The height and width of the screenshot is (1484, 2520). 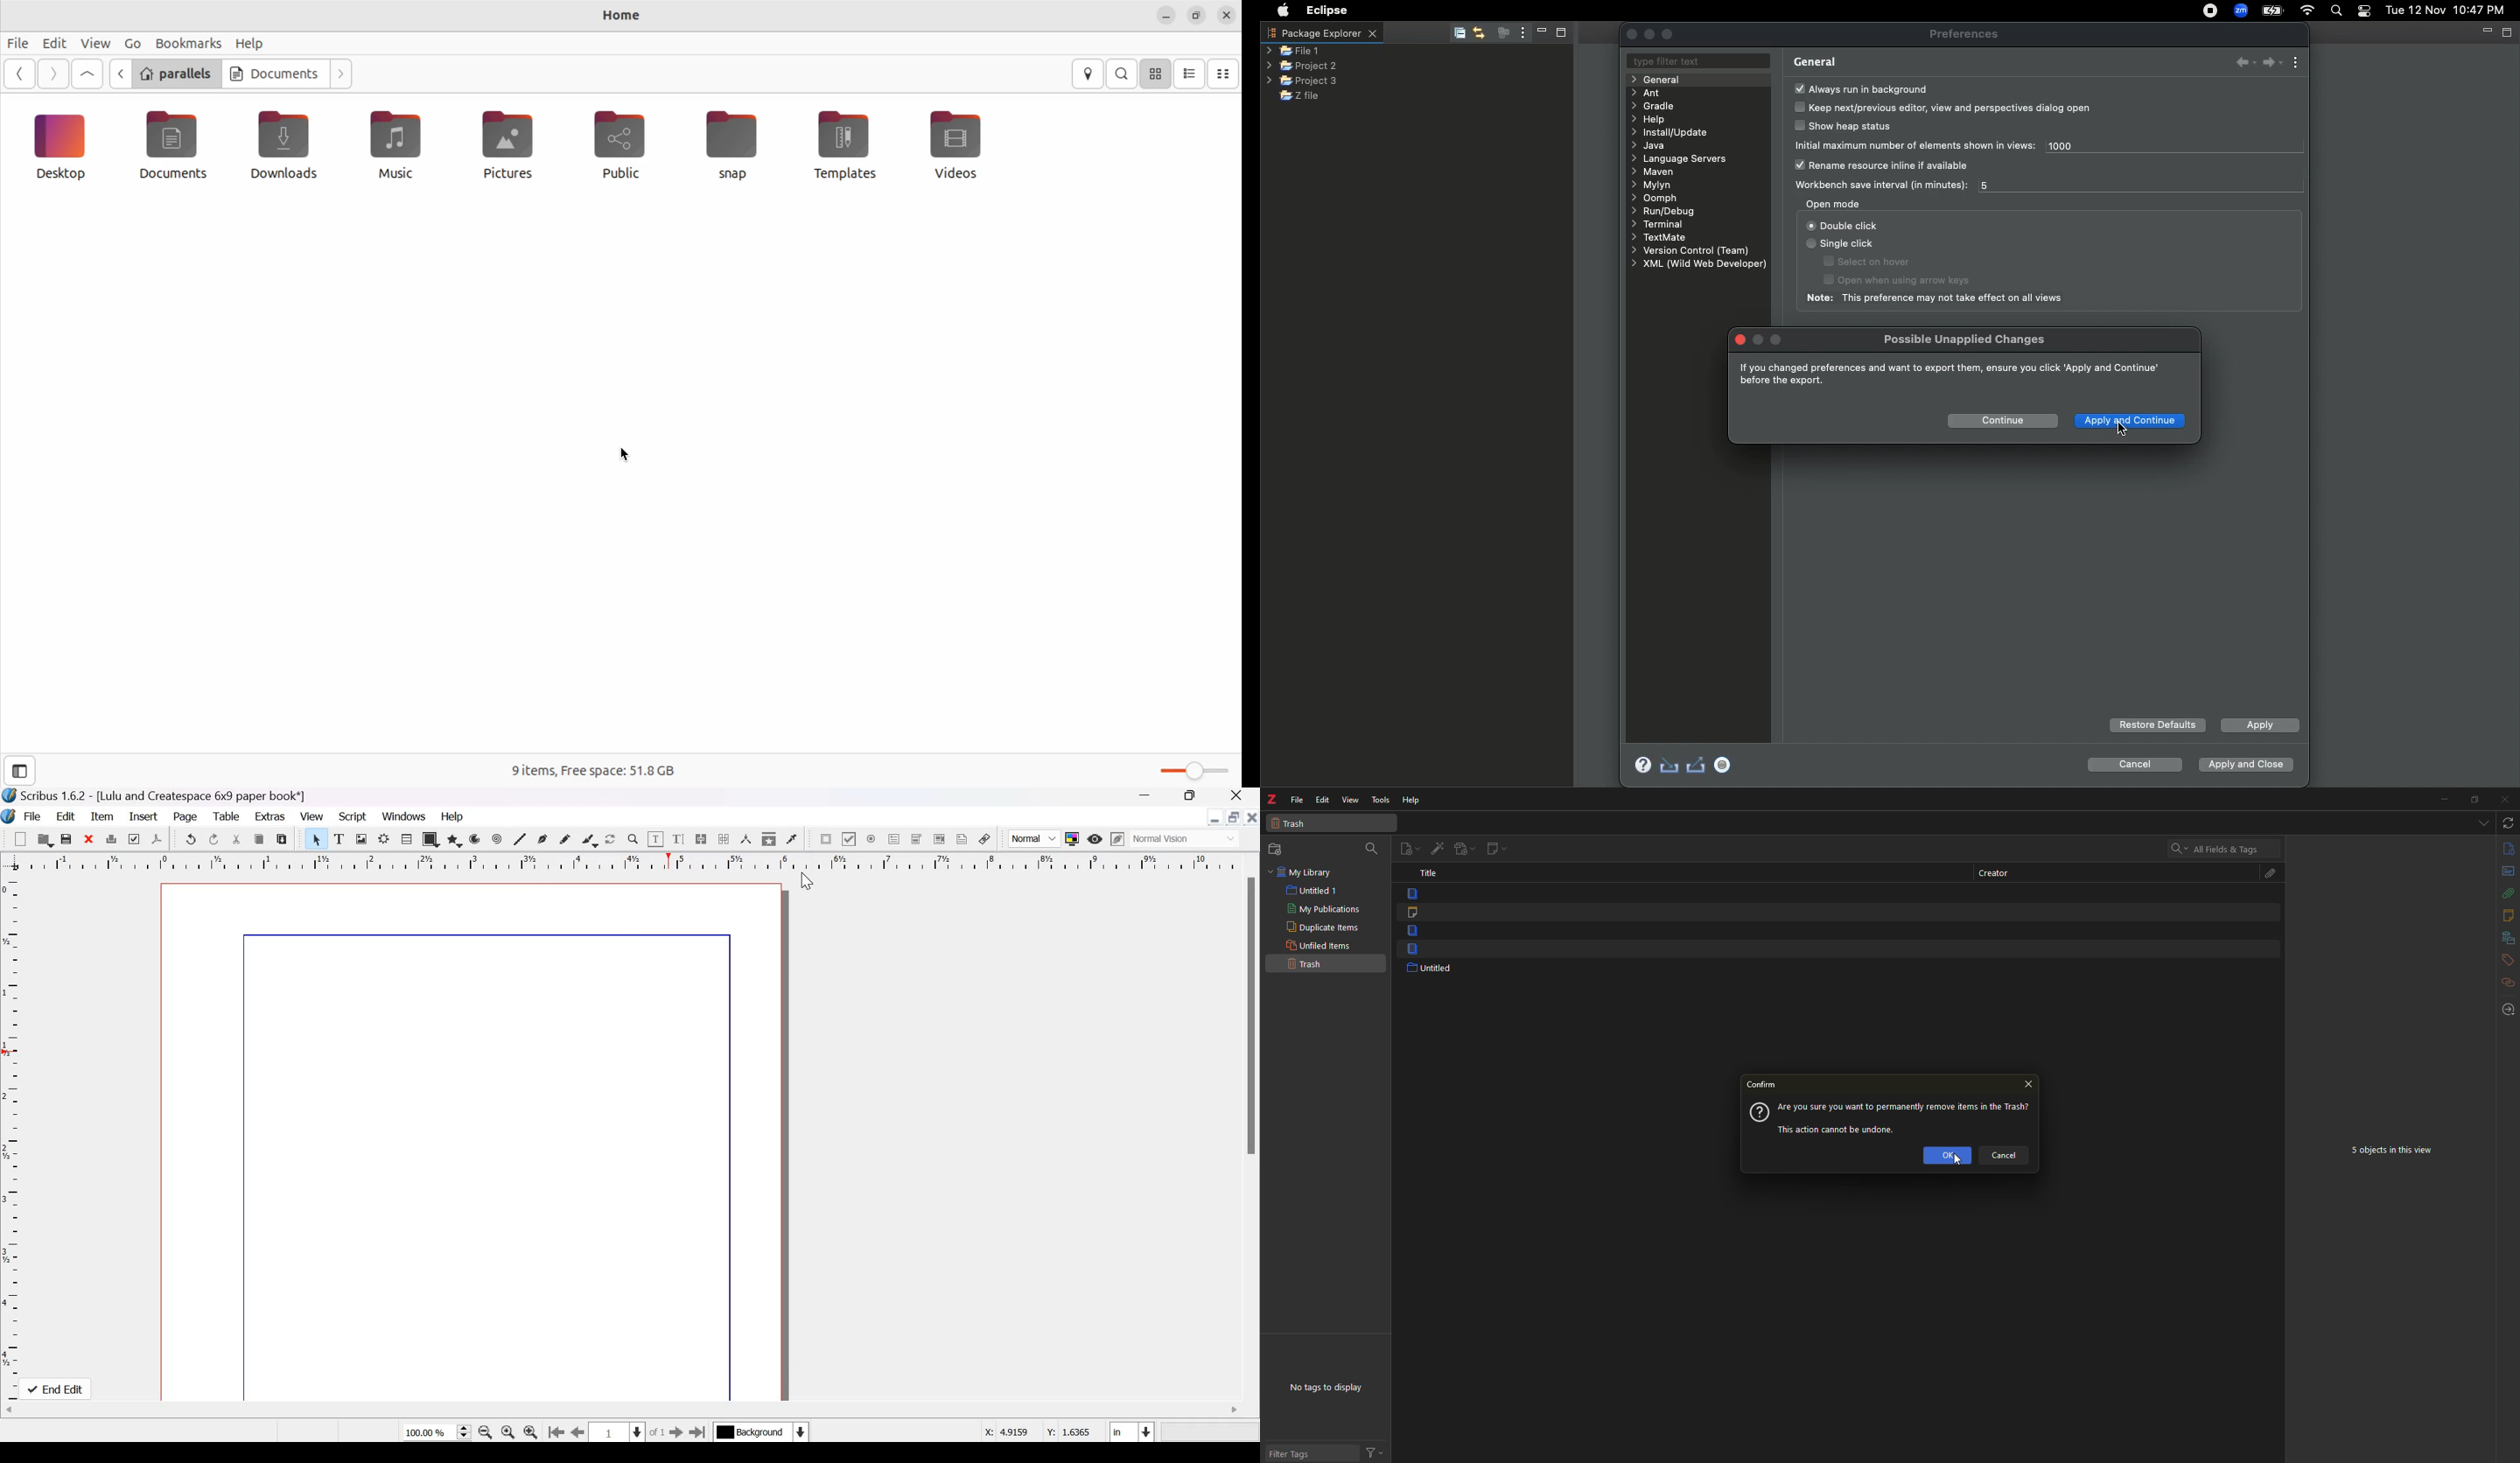 What do you see at coordinates (343, 74) in the screenshot?
I see `forward` at bounding box center [343, 74].